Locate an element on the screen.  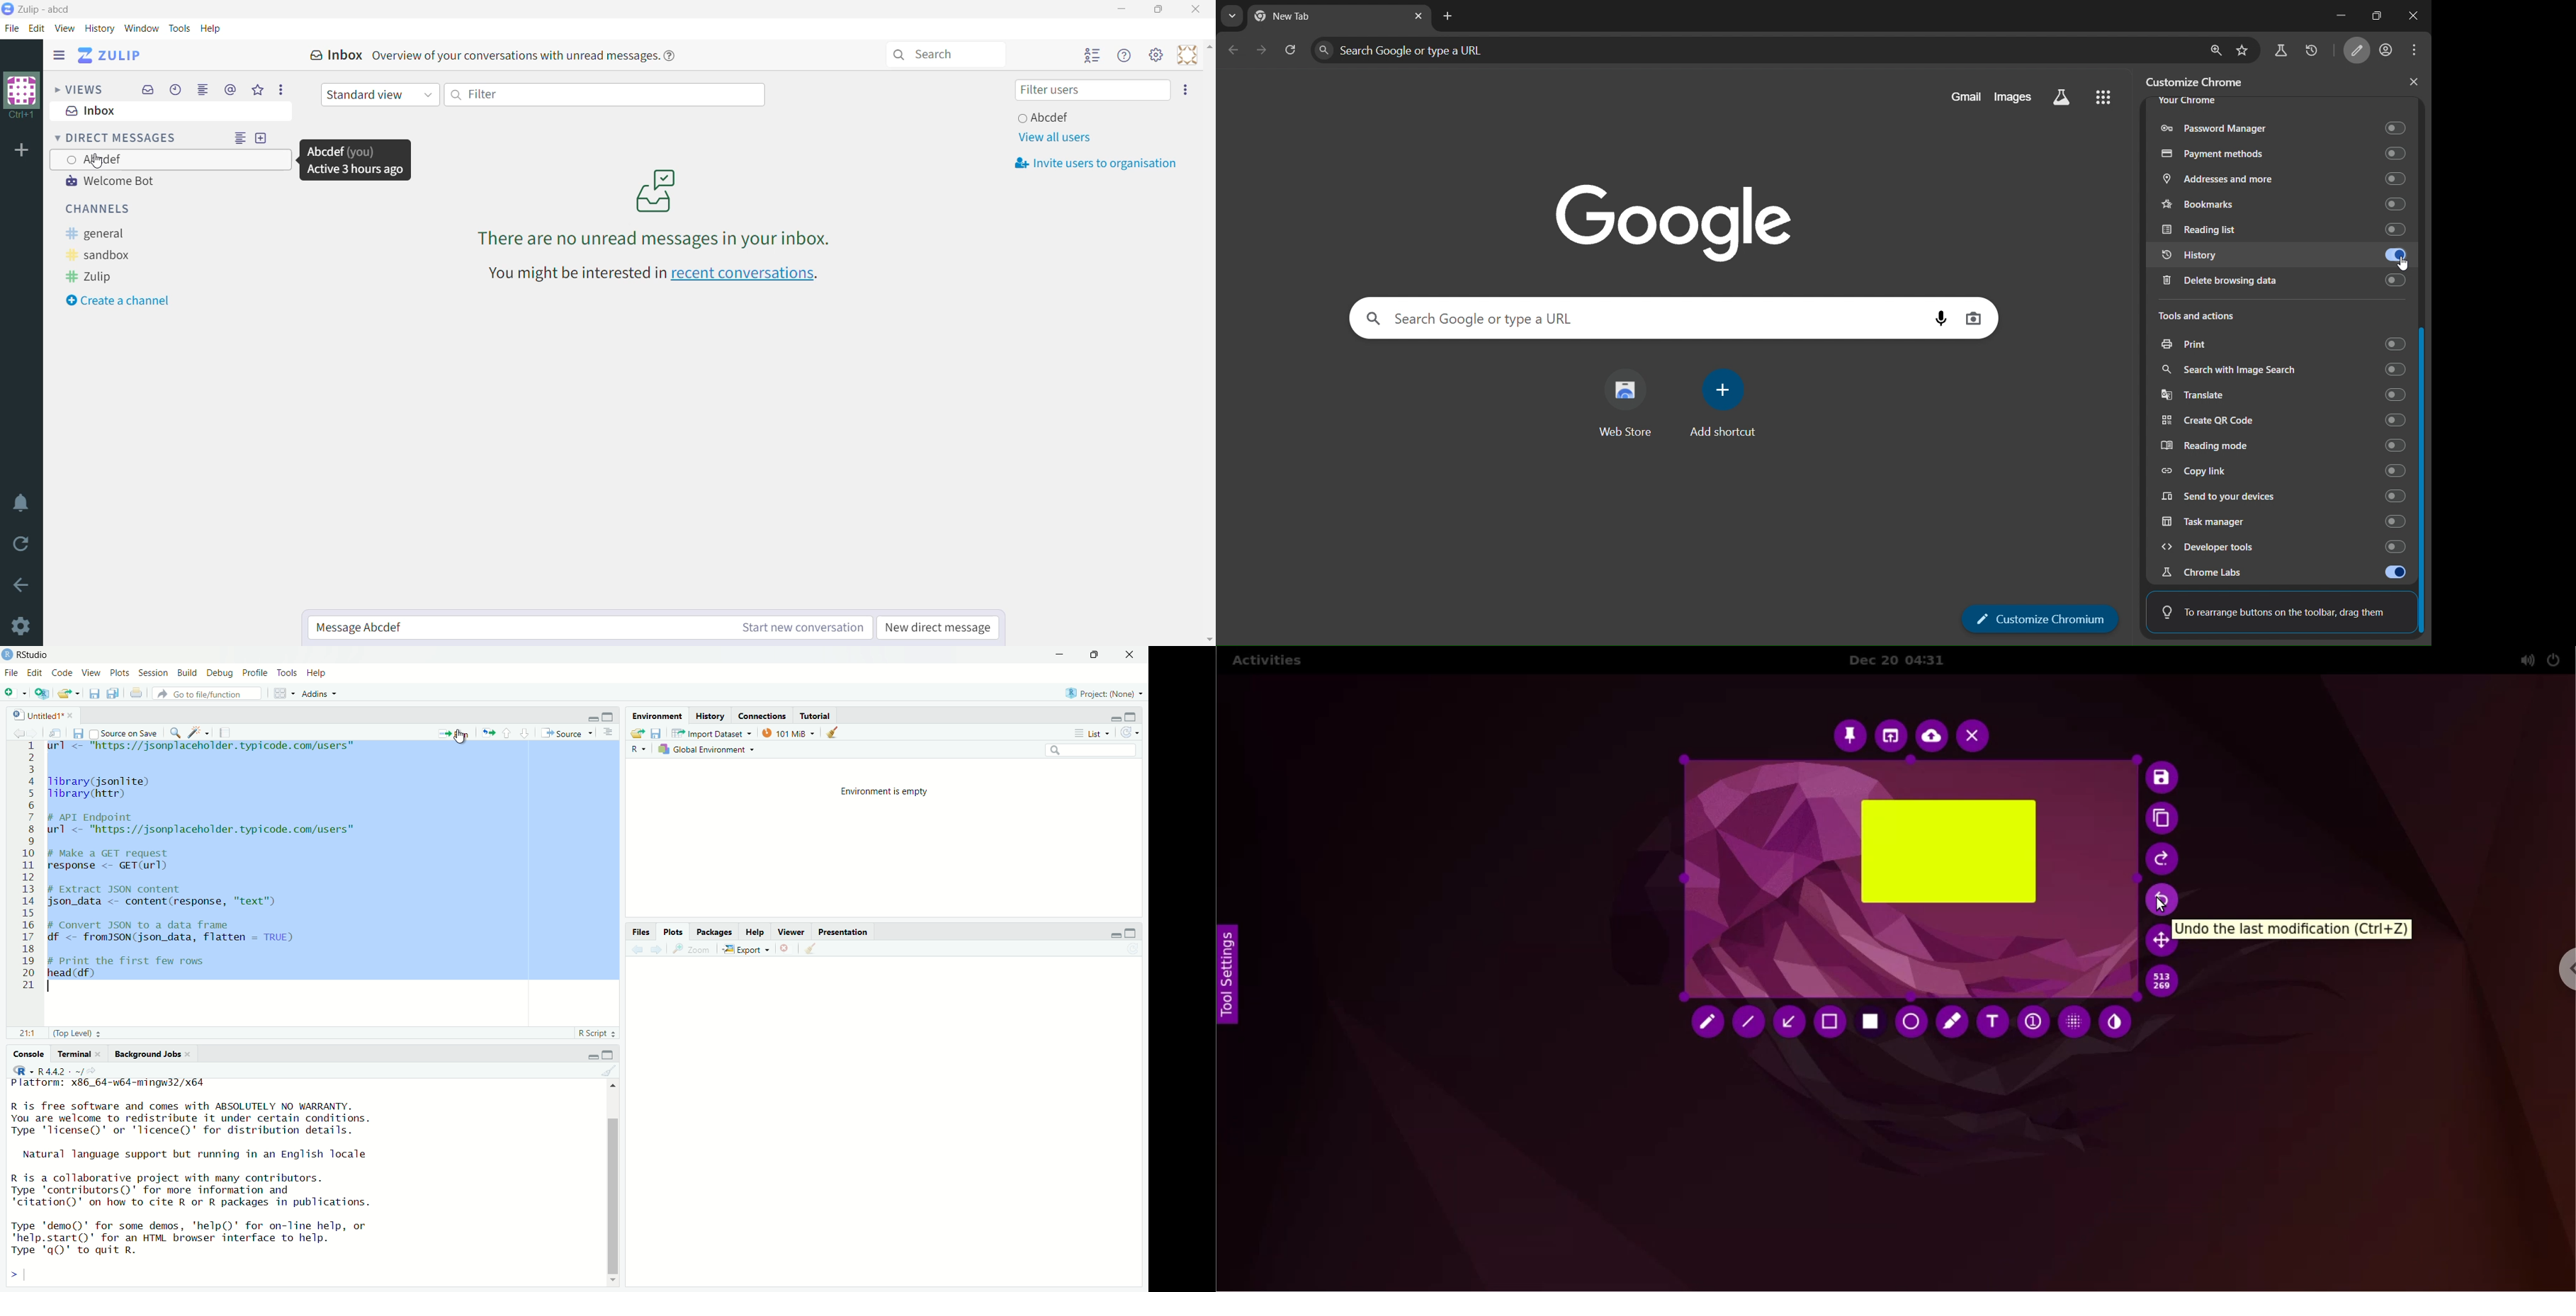
image search is located at coordinates (1973, 317).